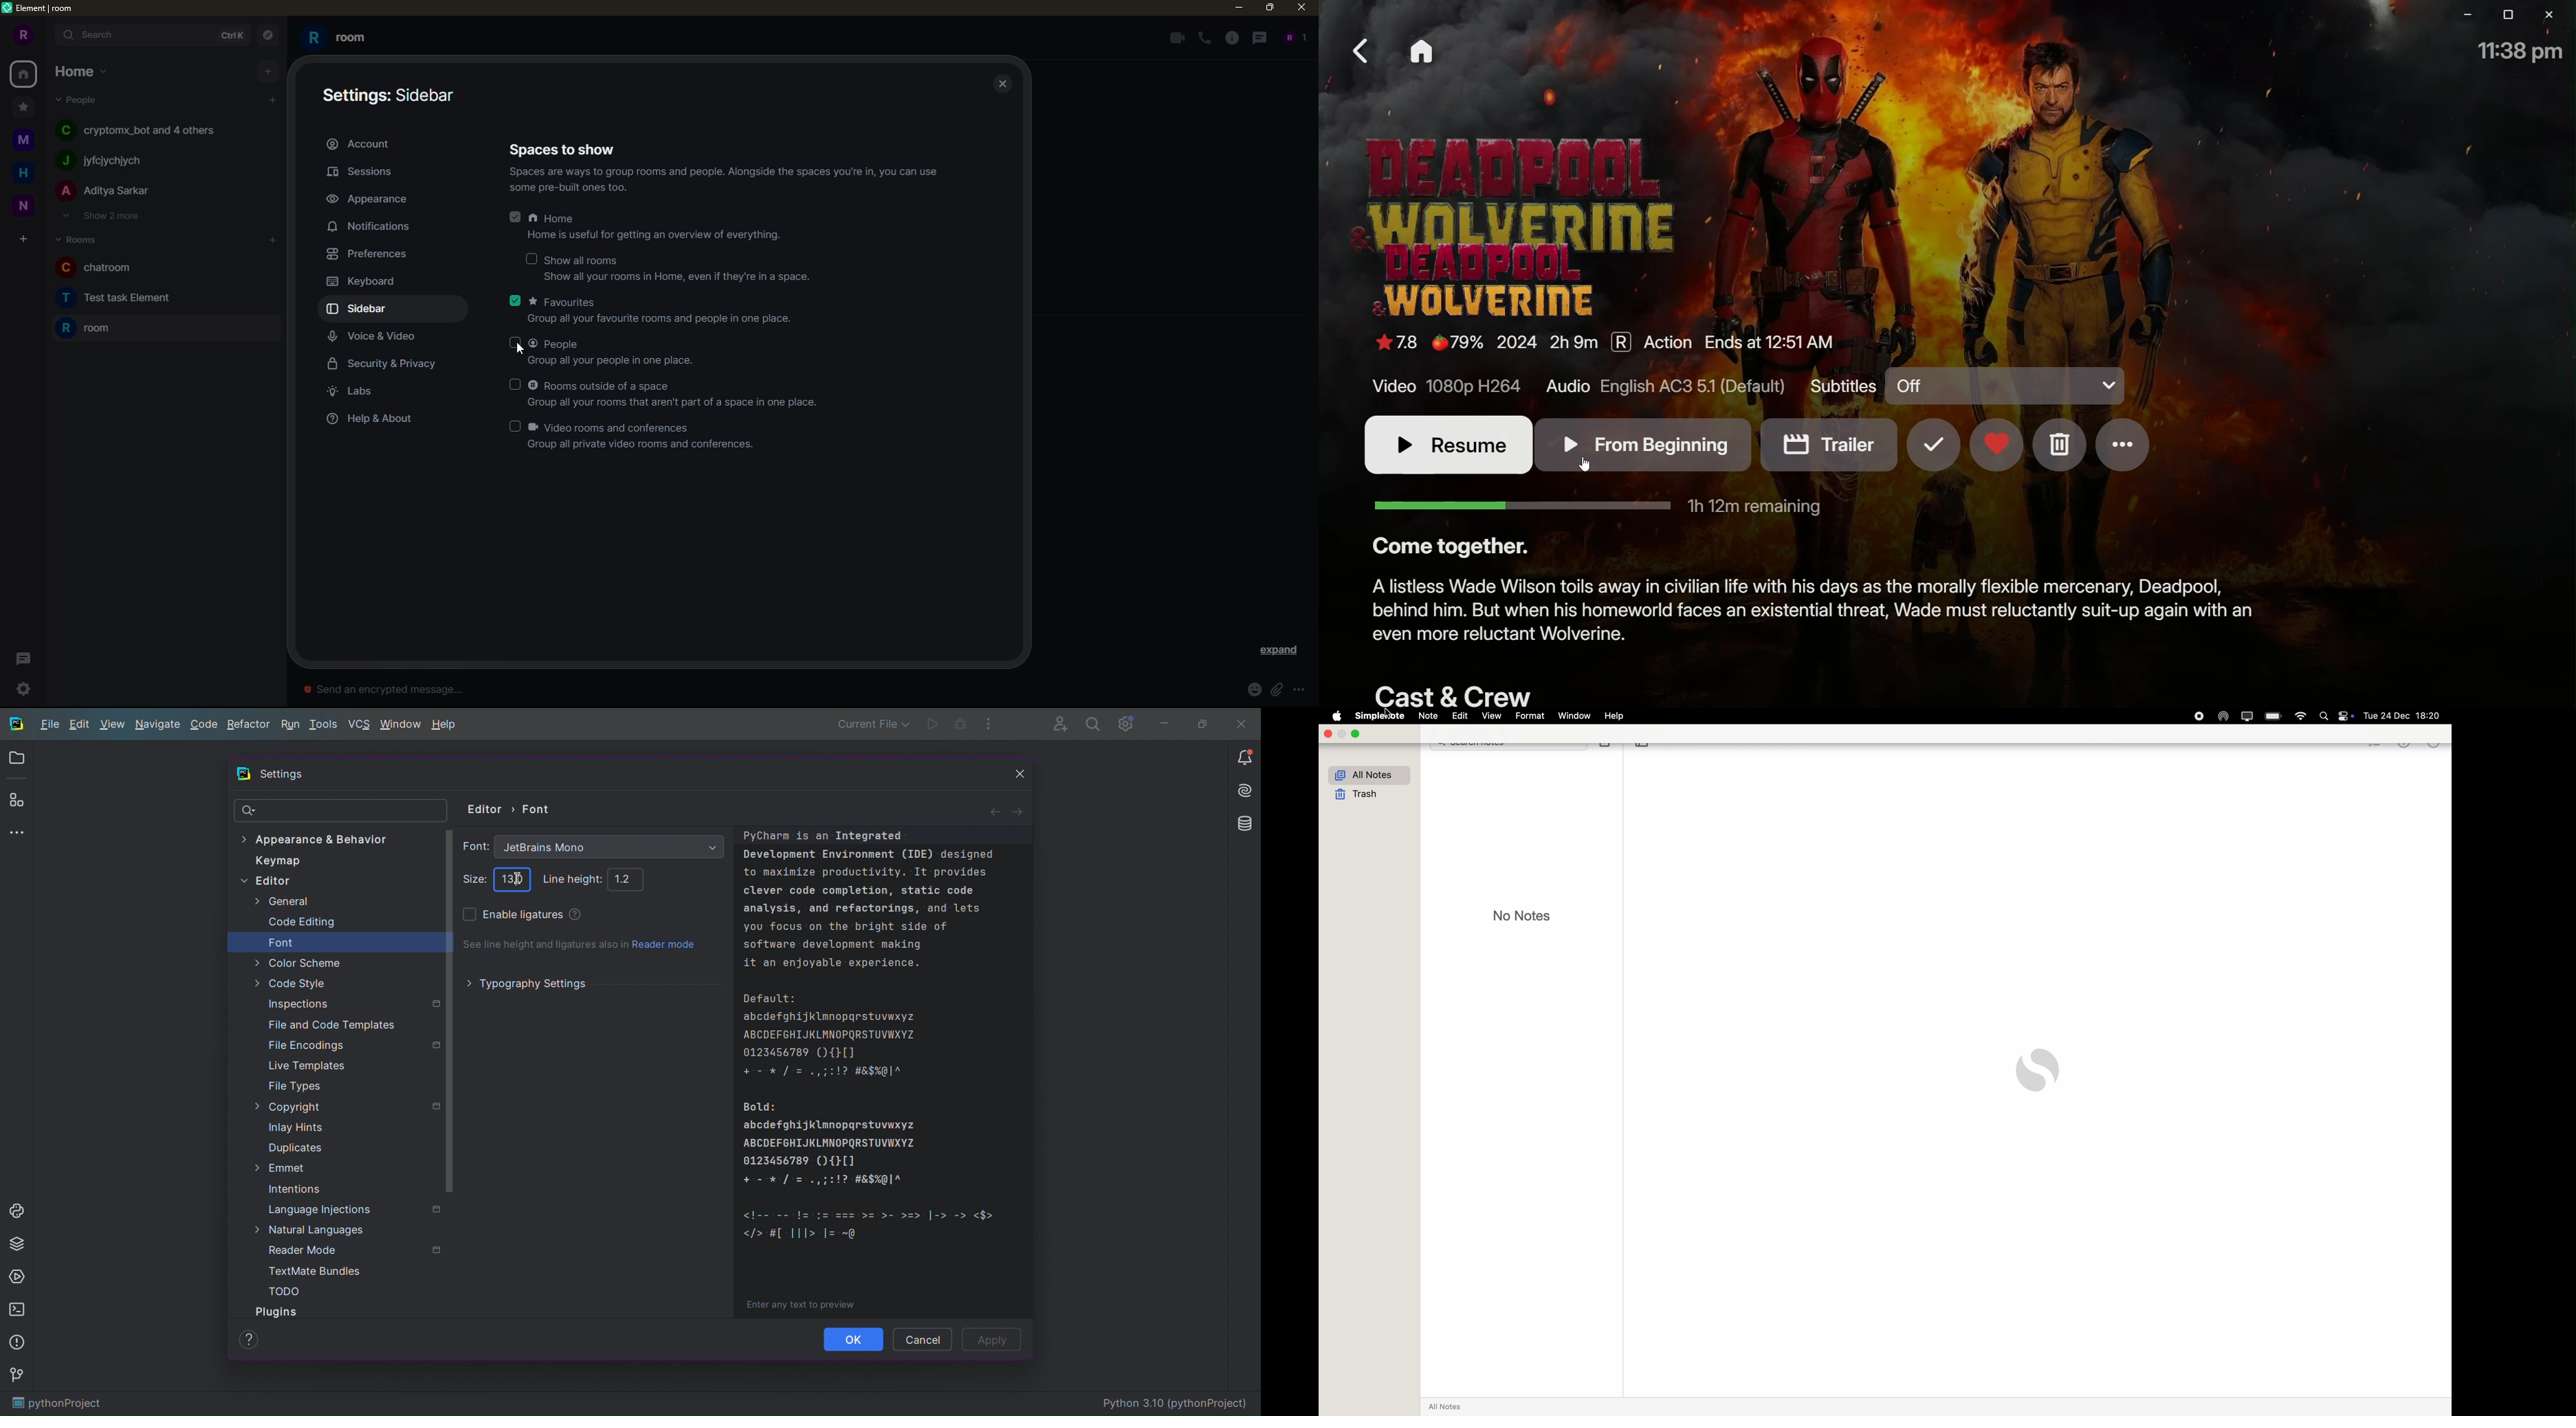 This screenshot has height=1428, width=2576. I want to click on Group all your people in one place., so click(596, 363).